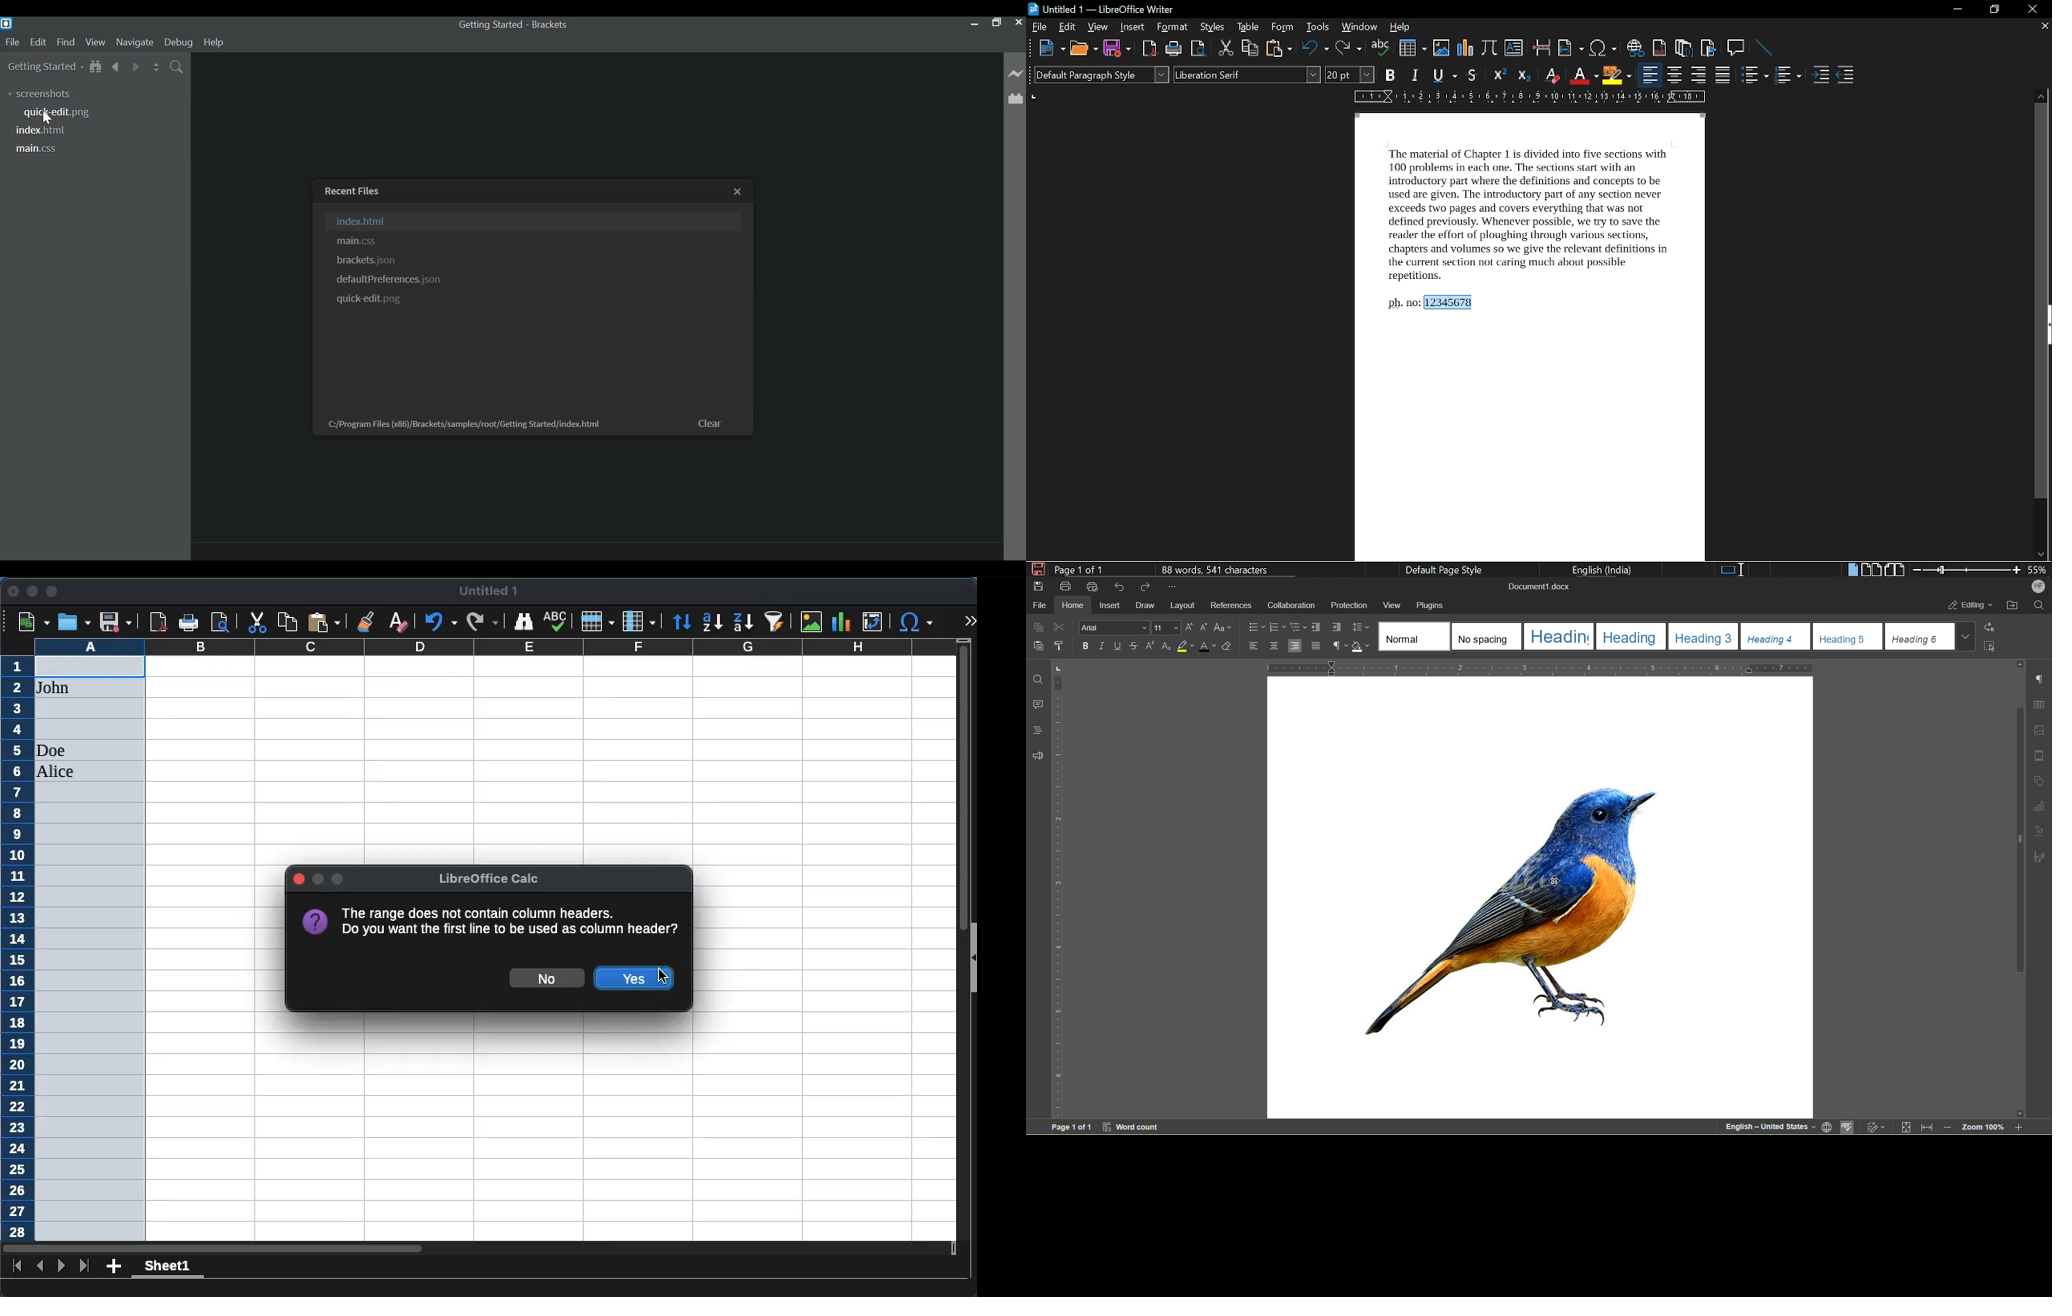 This screenshot has height=1316, width=2072. What do you see at coordinates (1207, 647) in the screenshot?
I see `Font Color` at bounding box center [1207, 647].